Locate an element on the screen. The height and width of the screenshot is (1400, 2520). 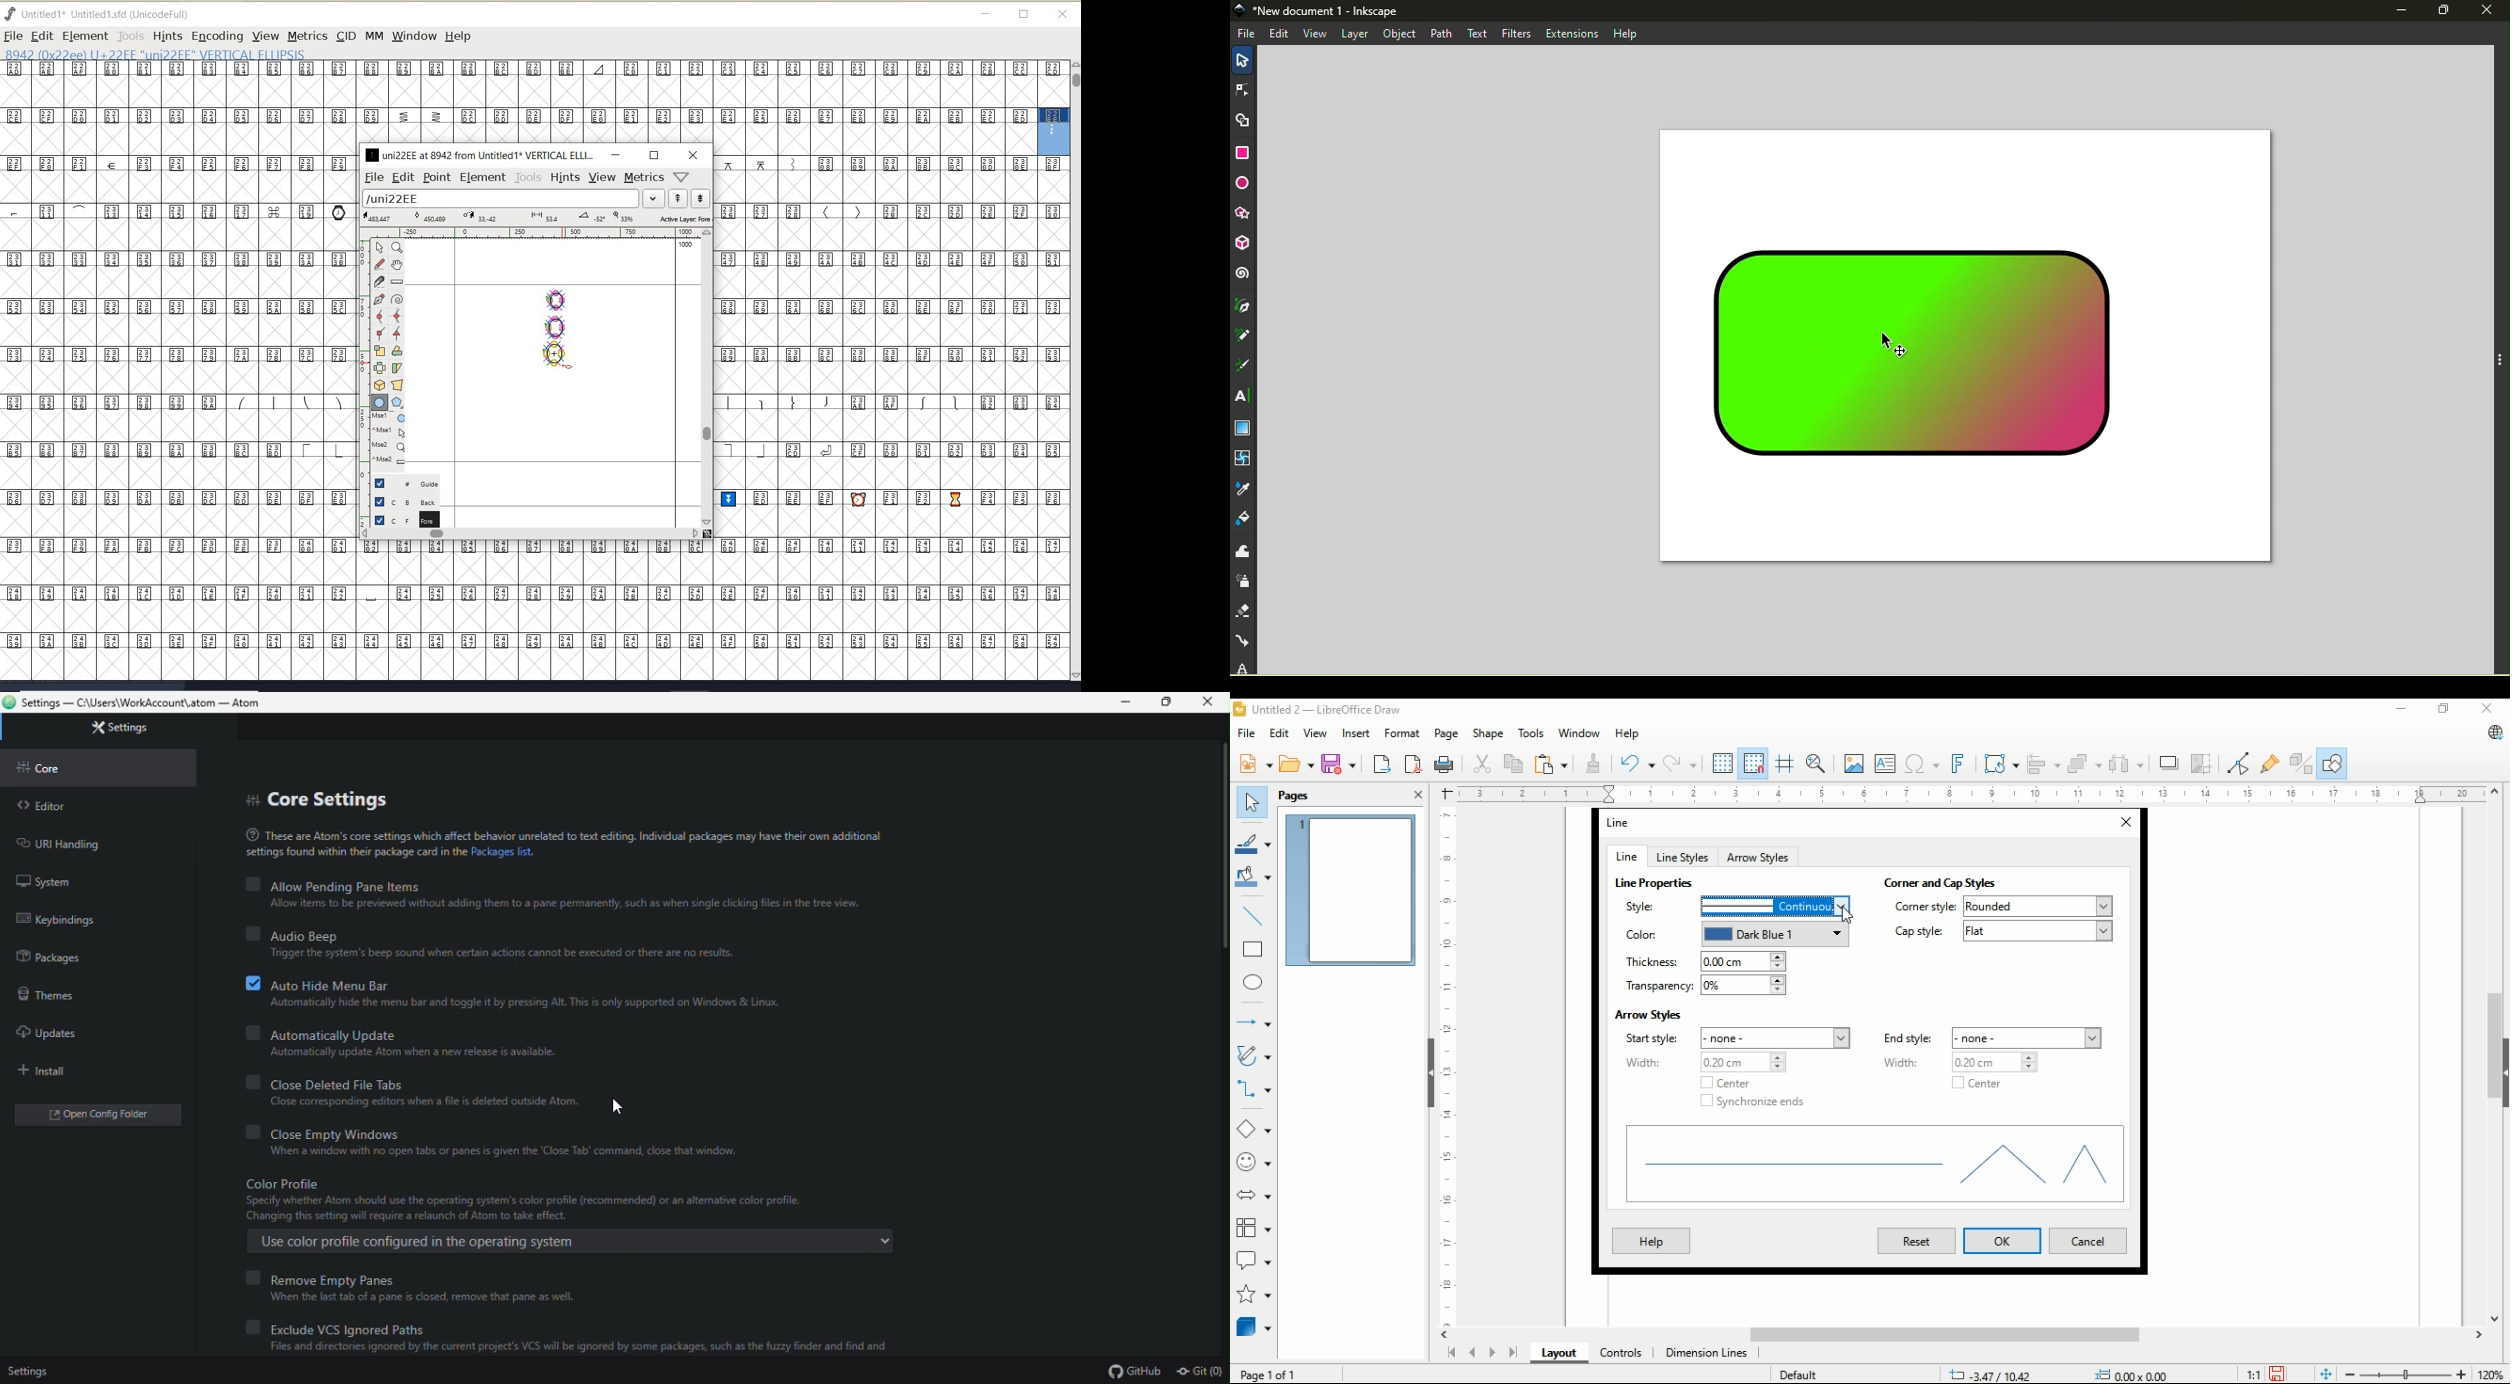
libre office update is located at coordinates (2494, 732).